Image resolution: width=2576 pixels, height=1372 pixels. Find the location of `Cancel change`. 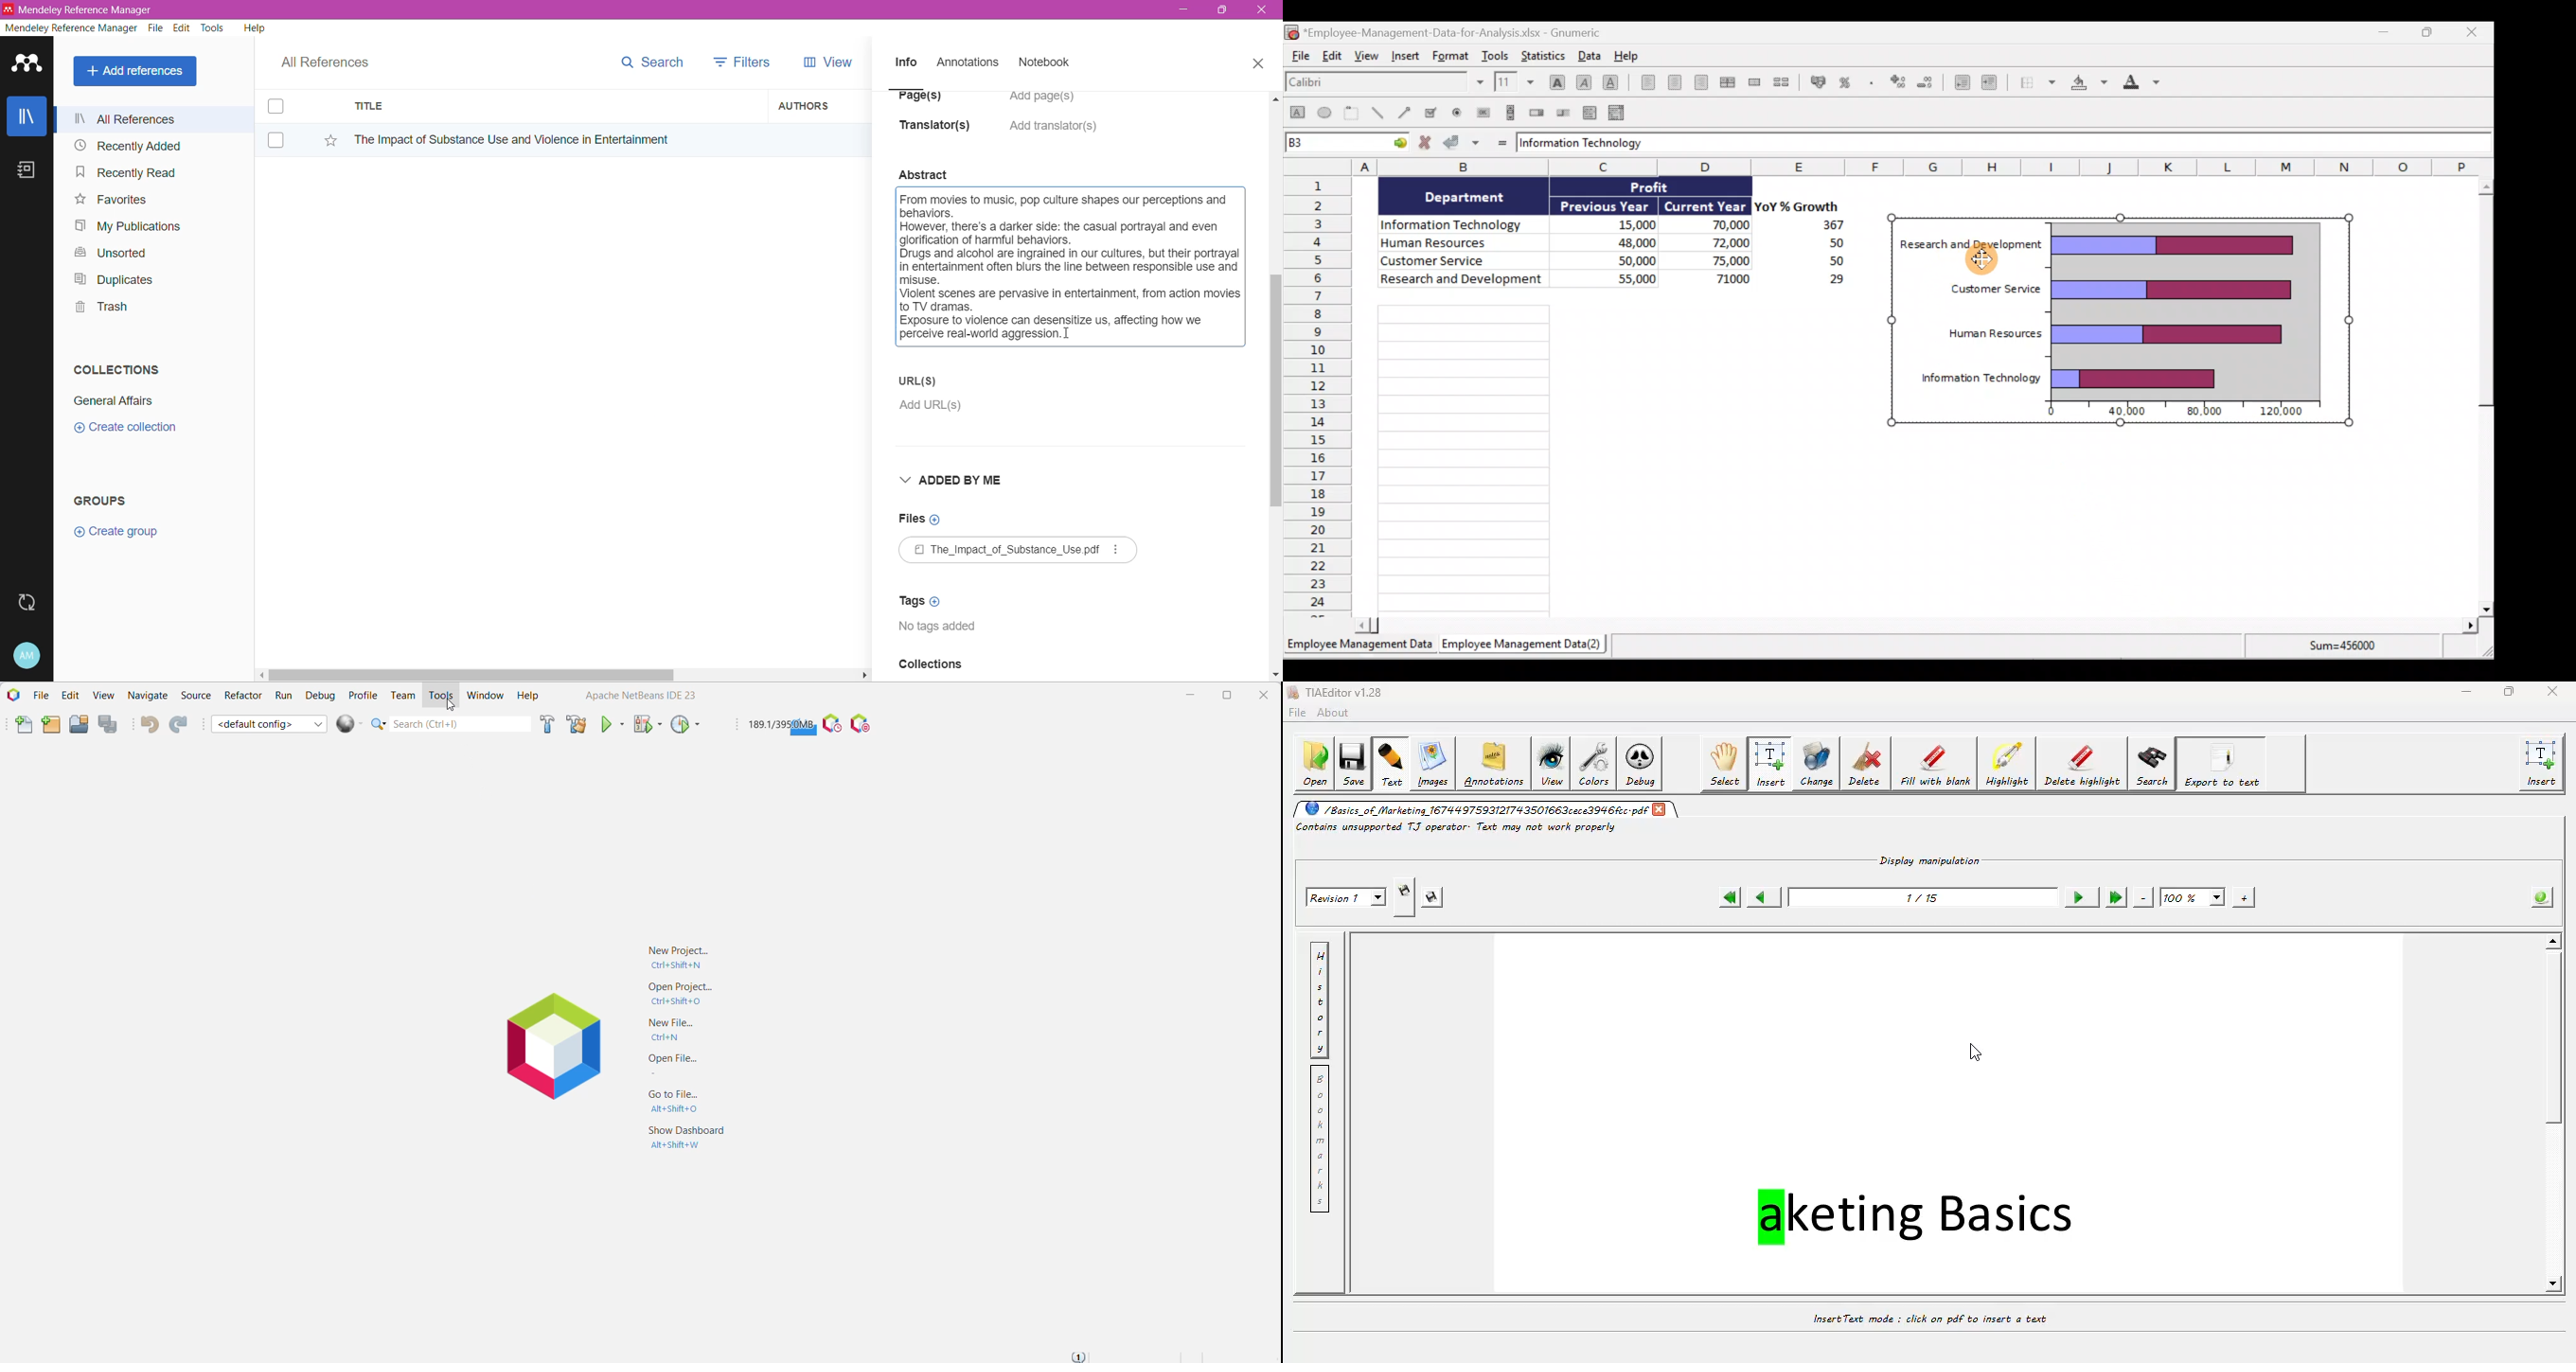

Cancel change is located at coordinates (1425, 144).